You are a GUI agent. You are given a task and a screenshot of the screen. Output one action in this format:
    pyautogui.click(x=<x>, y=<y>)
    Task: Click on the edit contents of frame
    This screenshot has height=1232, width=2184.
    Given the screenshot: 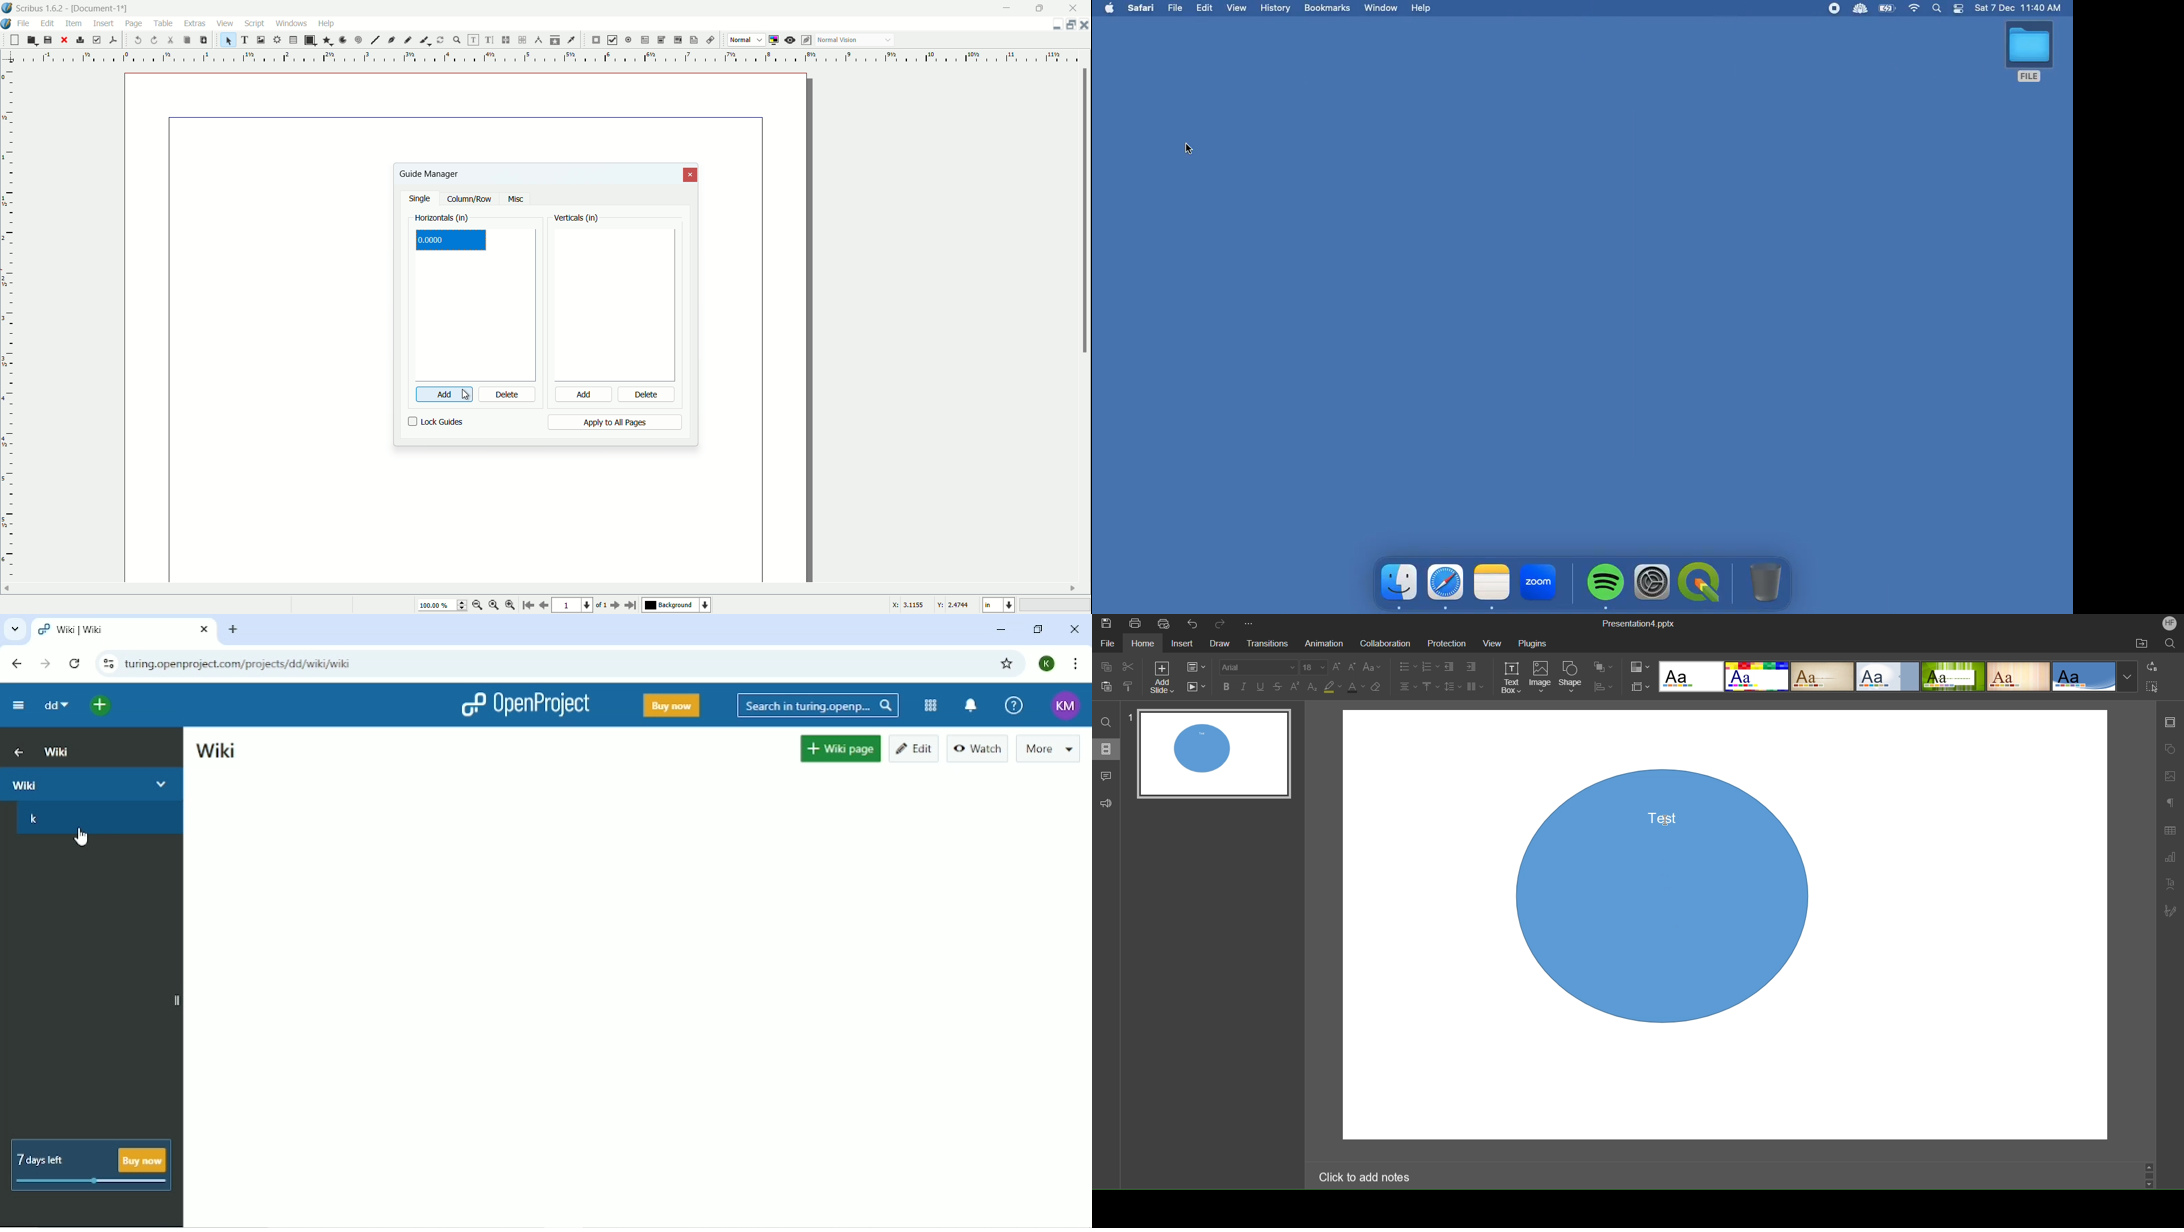 What is the action you would take?
    pyautogui.click(x=472, y=40)
    